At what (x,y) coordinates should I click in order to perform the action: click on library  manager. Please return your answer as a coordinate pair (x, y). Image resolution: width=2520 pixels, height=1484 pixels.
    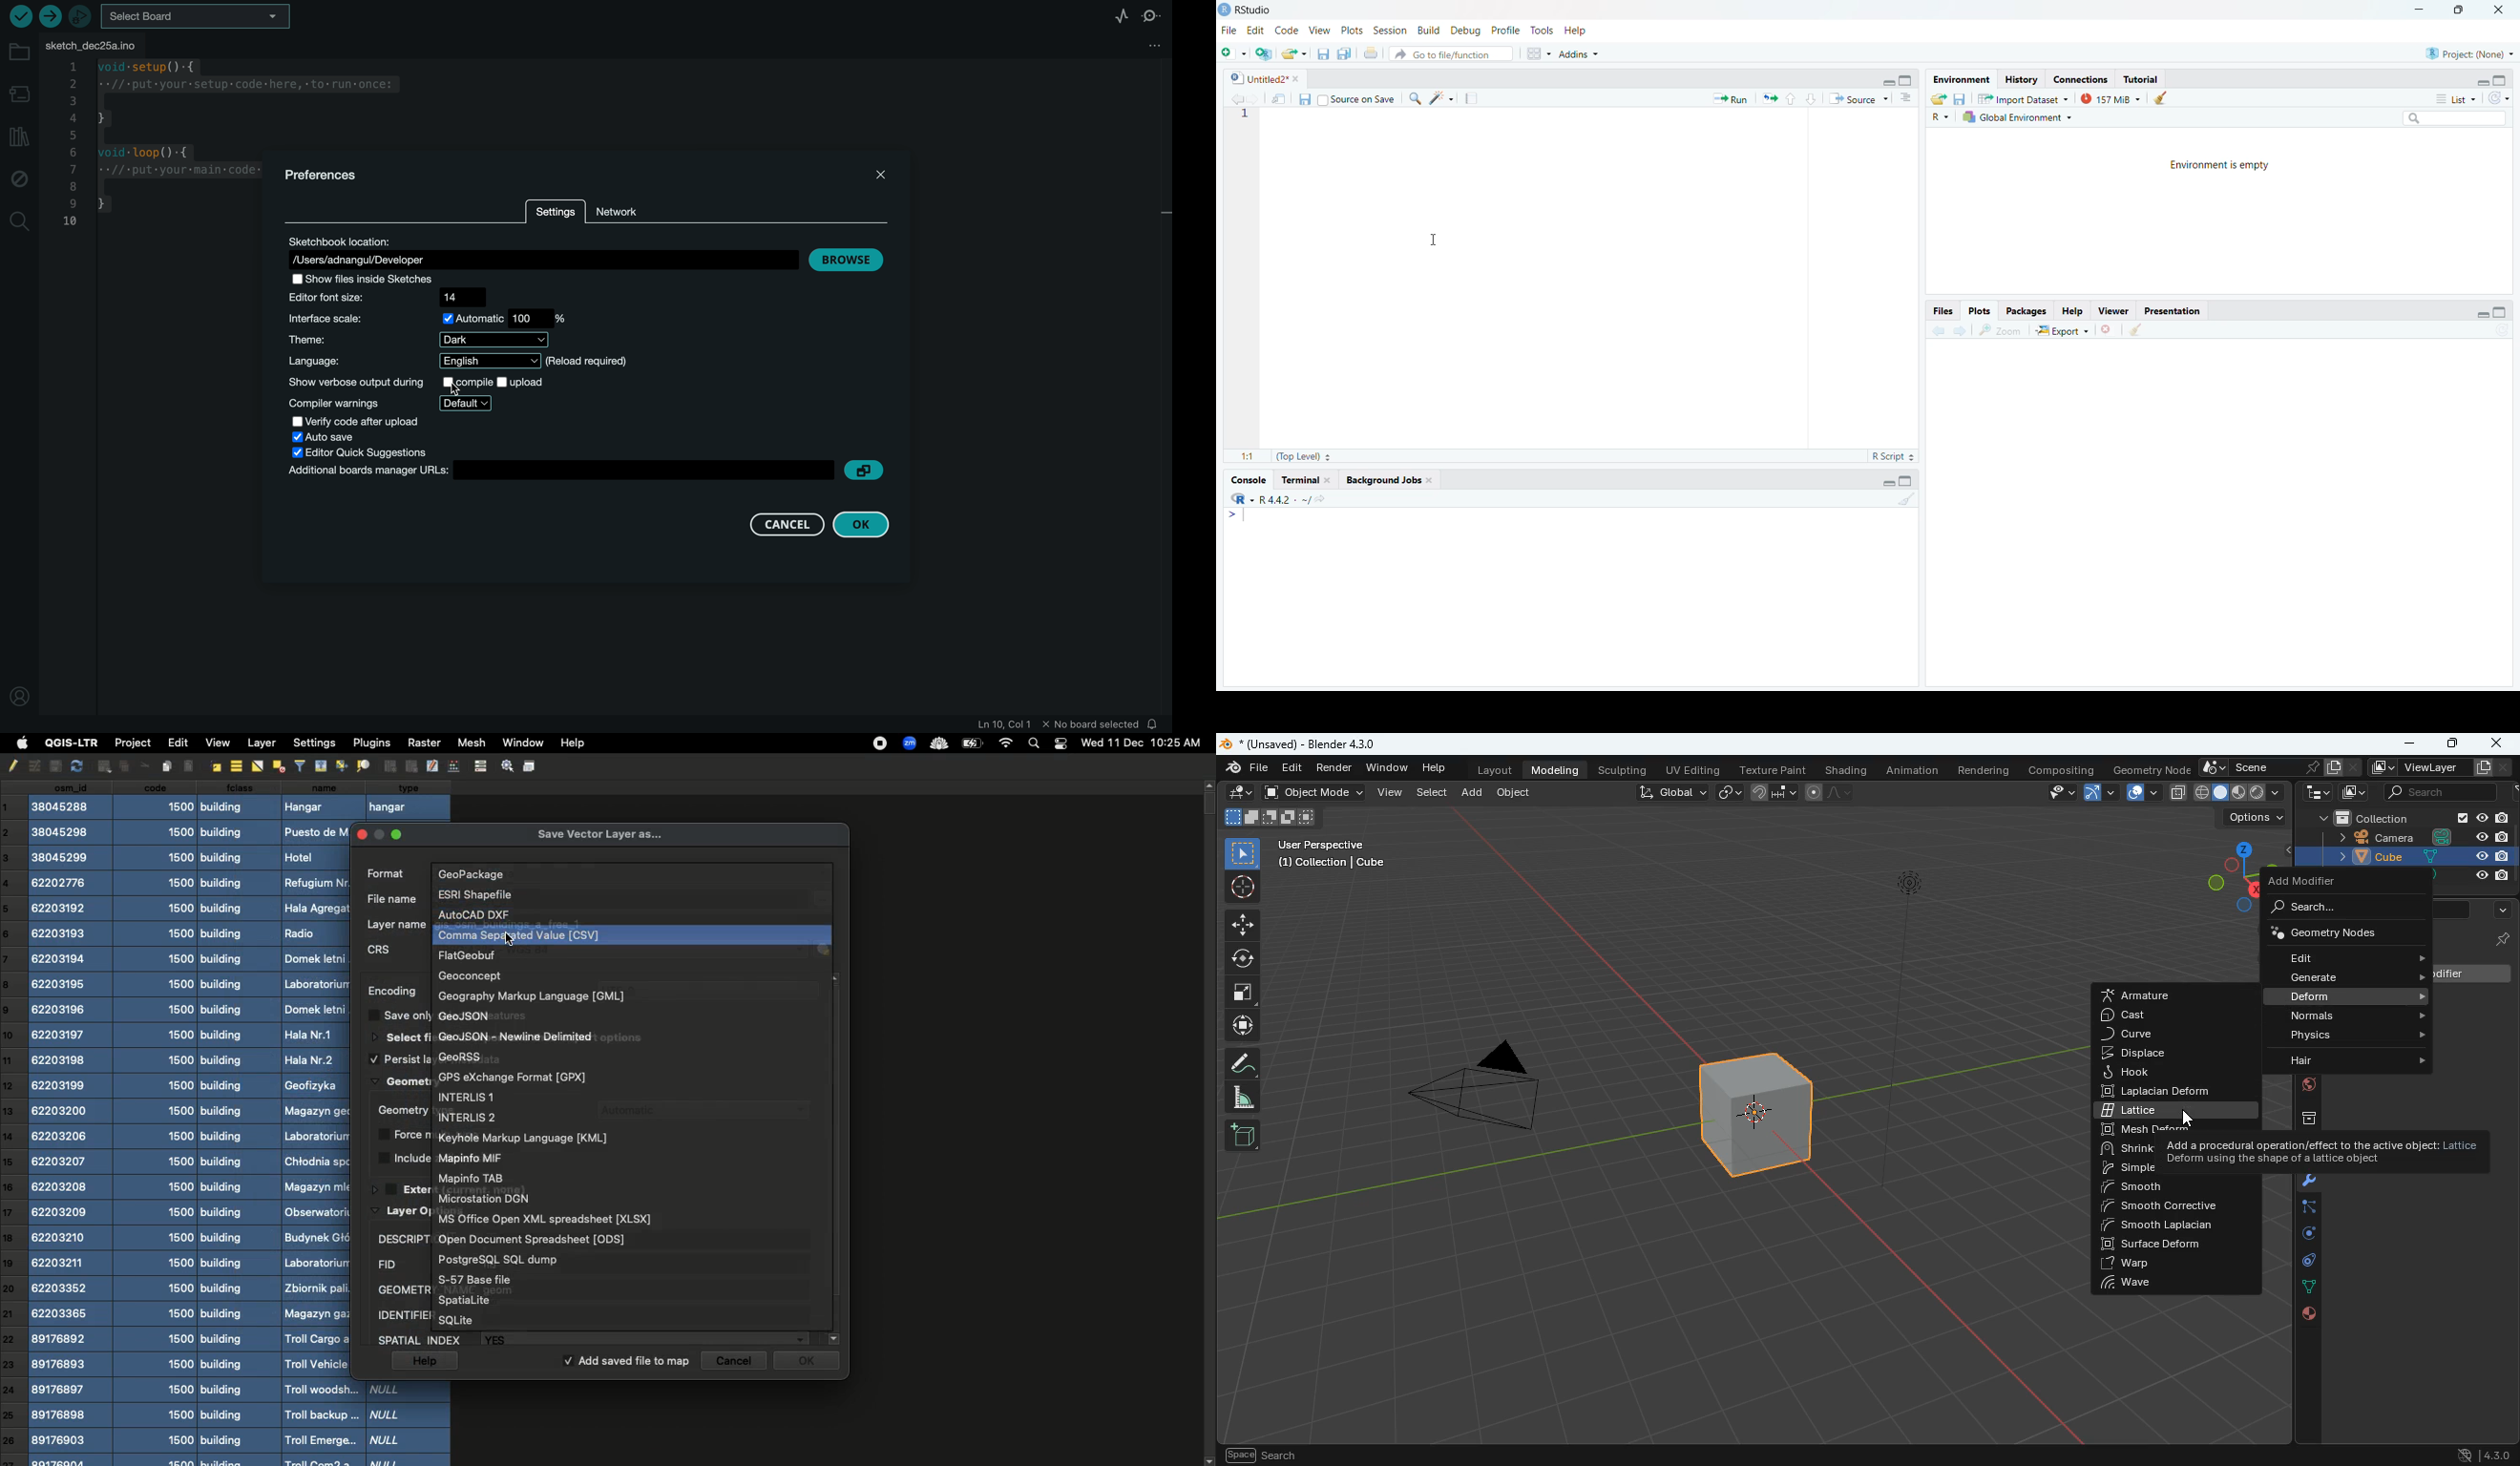
    Looking at the image, I should click on (19, 138).